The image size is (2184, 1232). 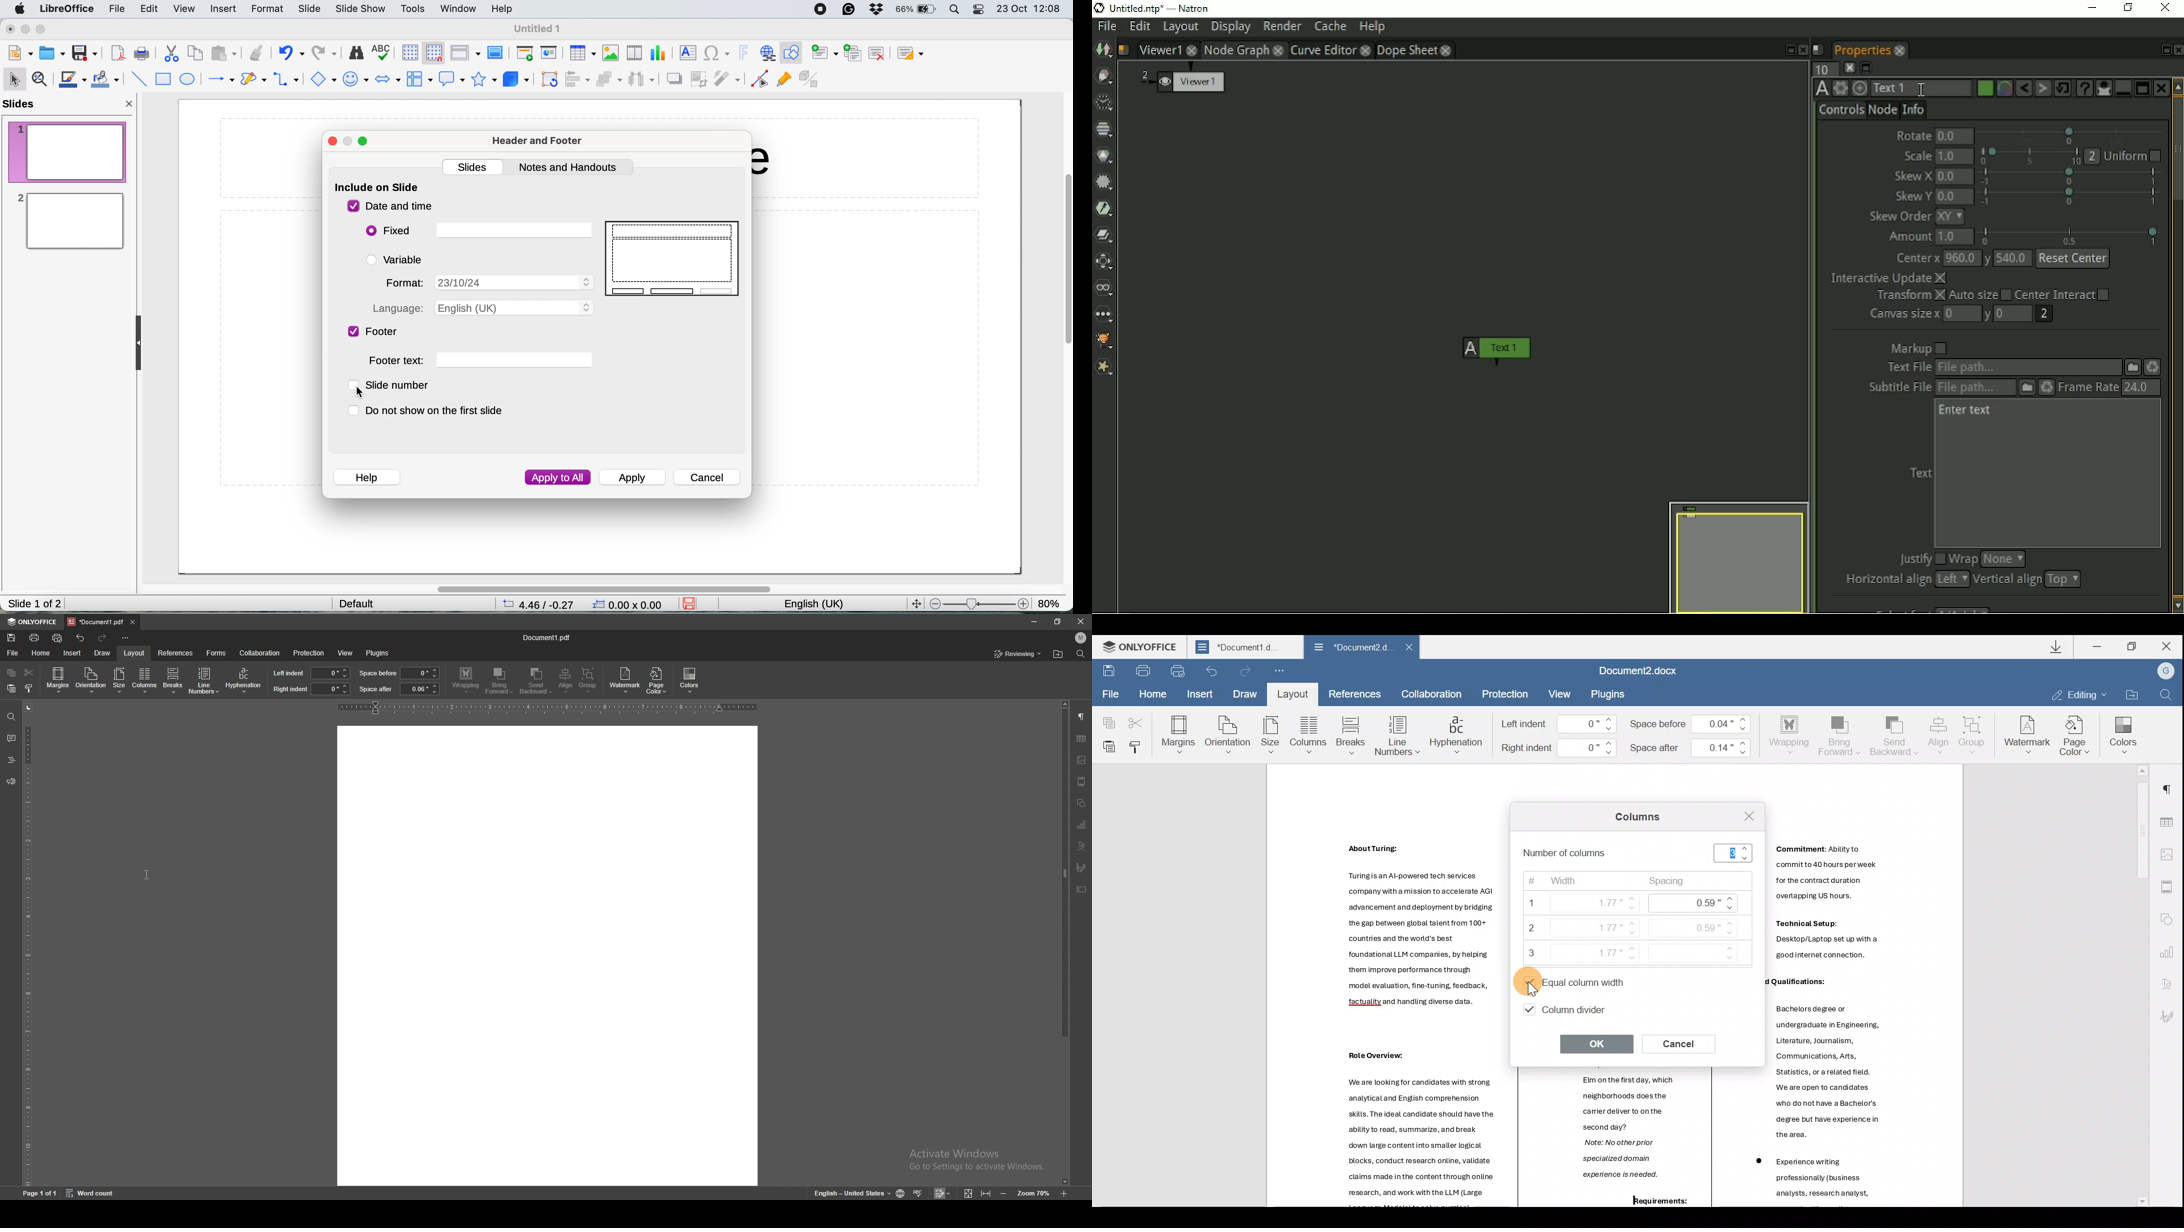 I want to click on Left indent, so click(x=1559, y=724).